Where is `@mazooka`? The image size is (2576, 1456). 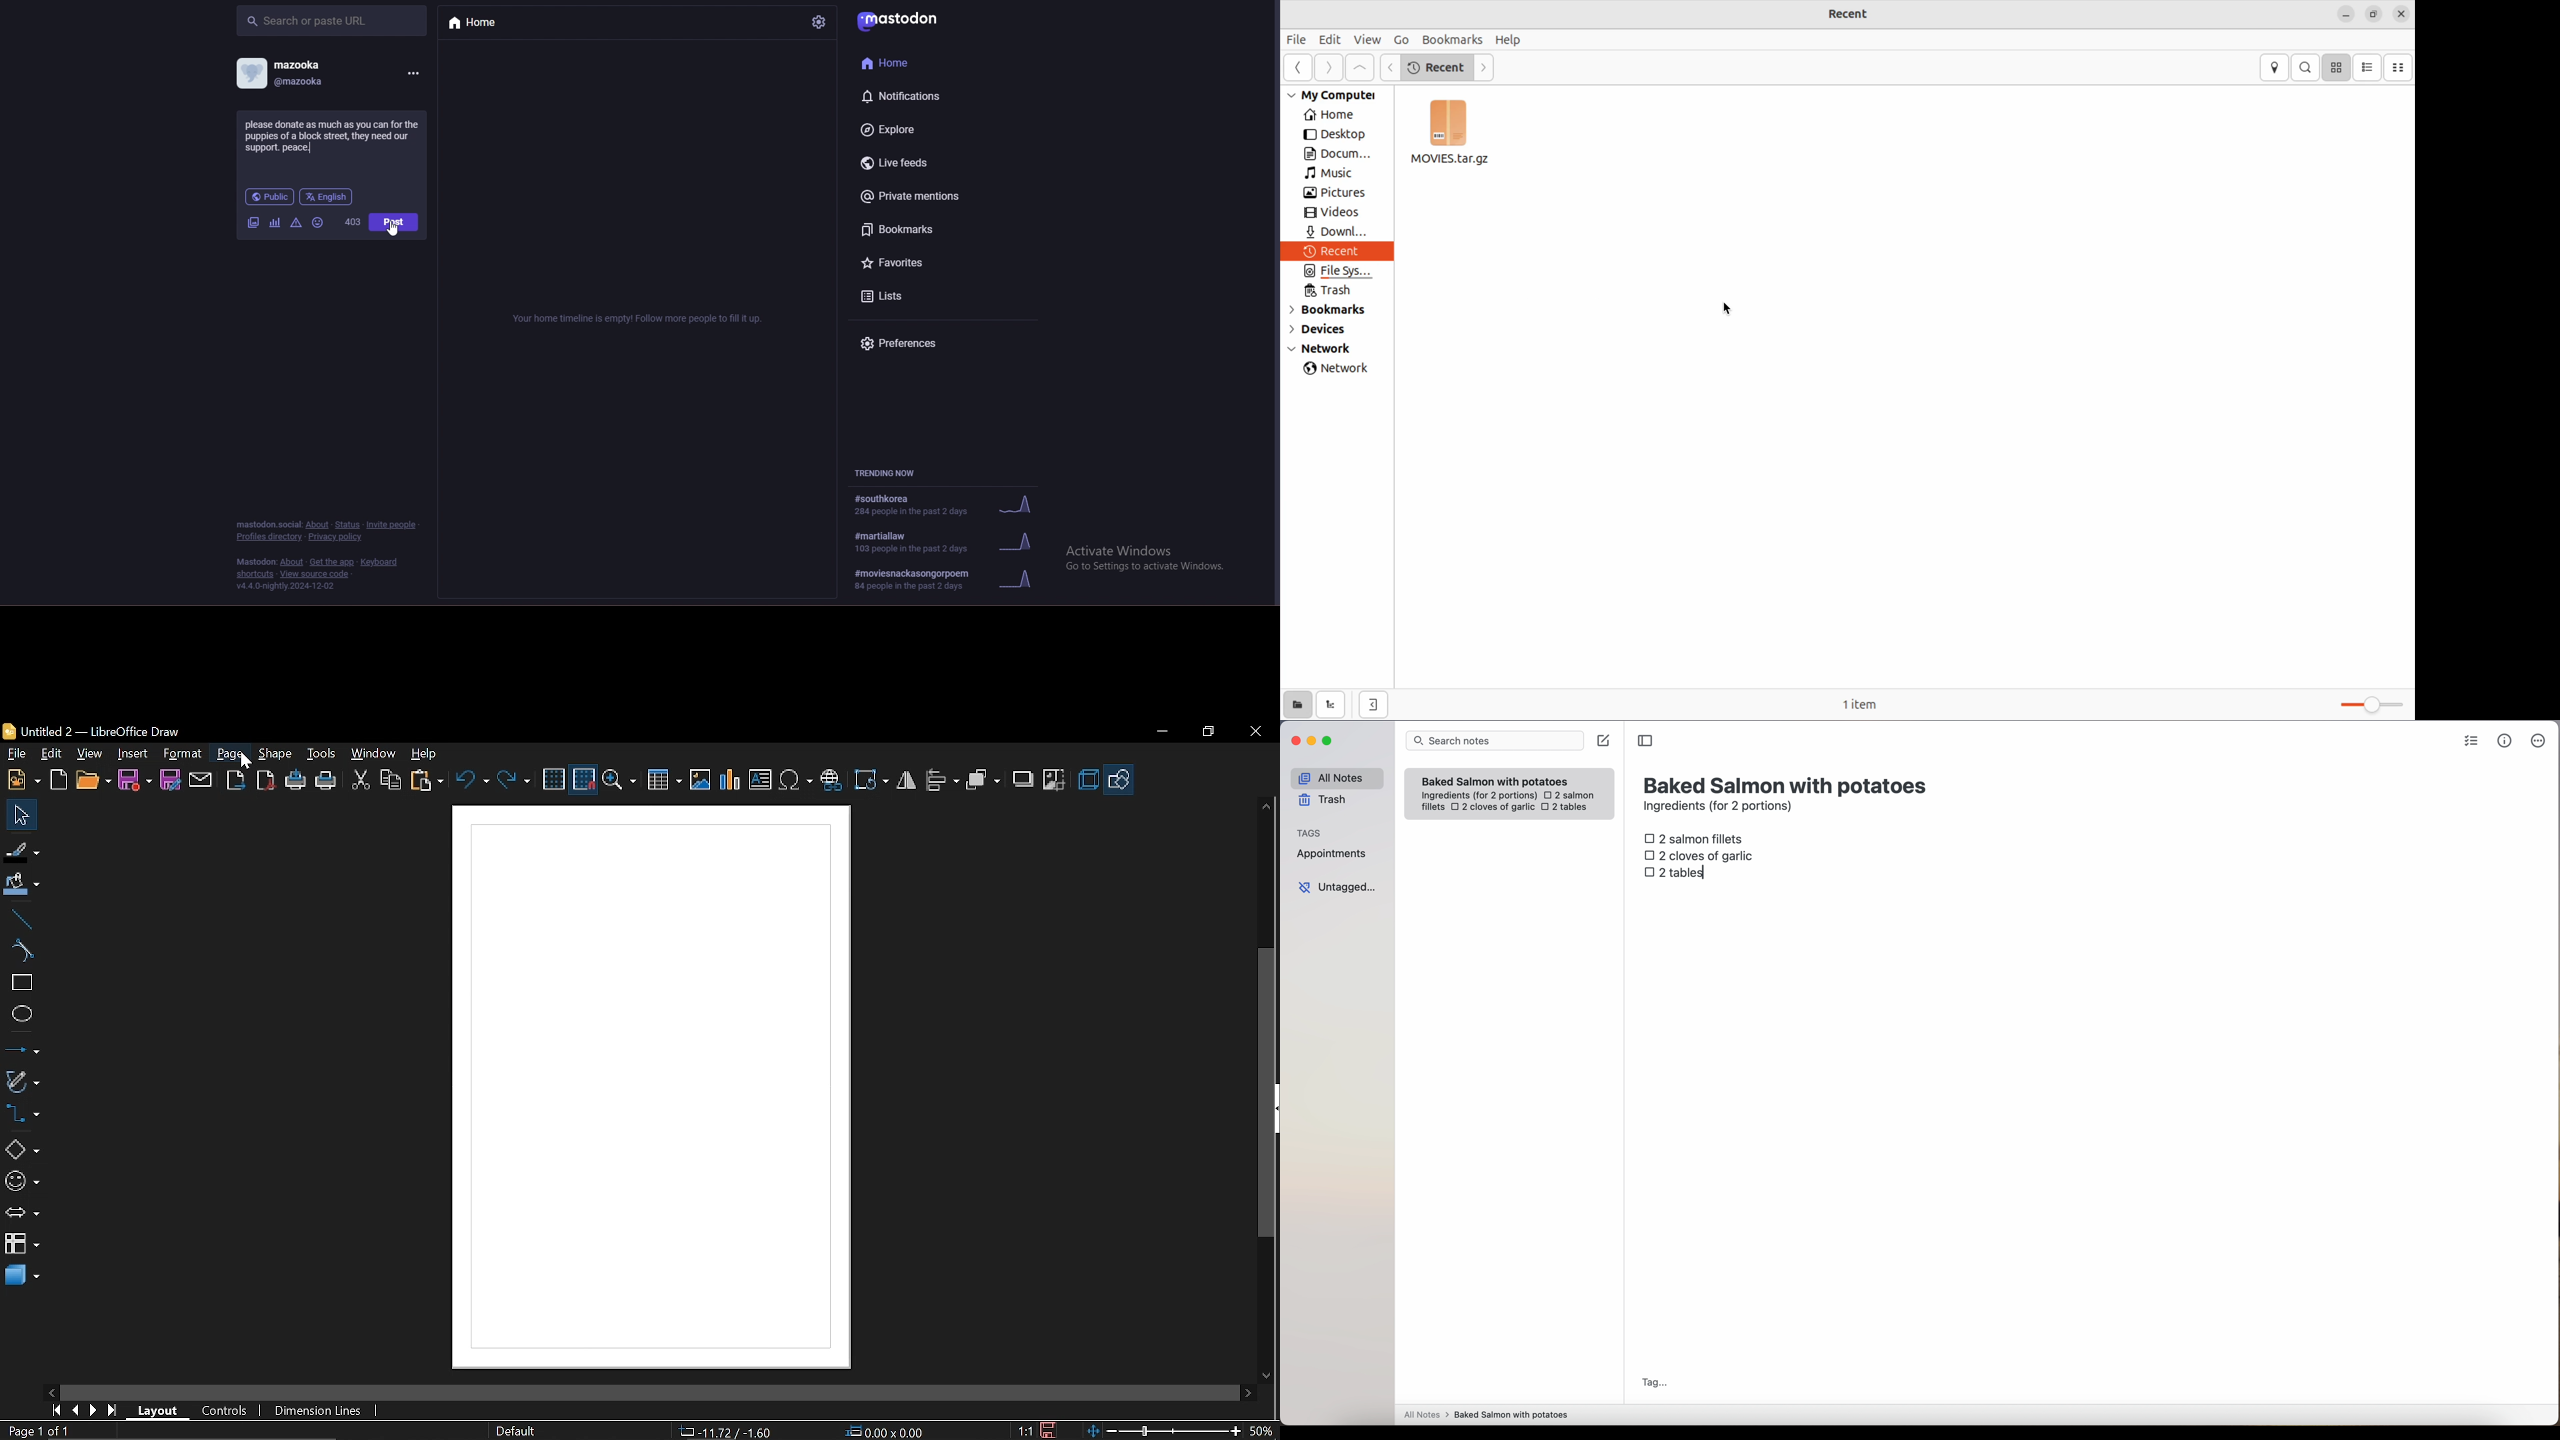 @mazooka is located at coordinates (311, 83).